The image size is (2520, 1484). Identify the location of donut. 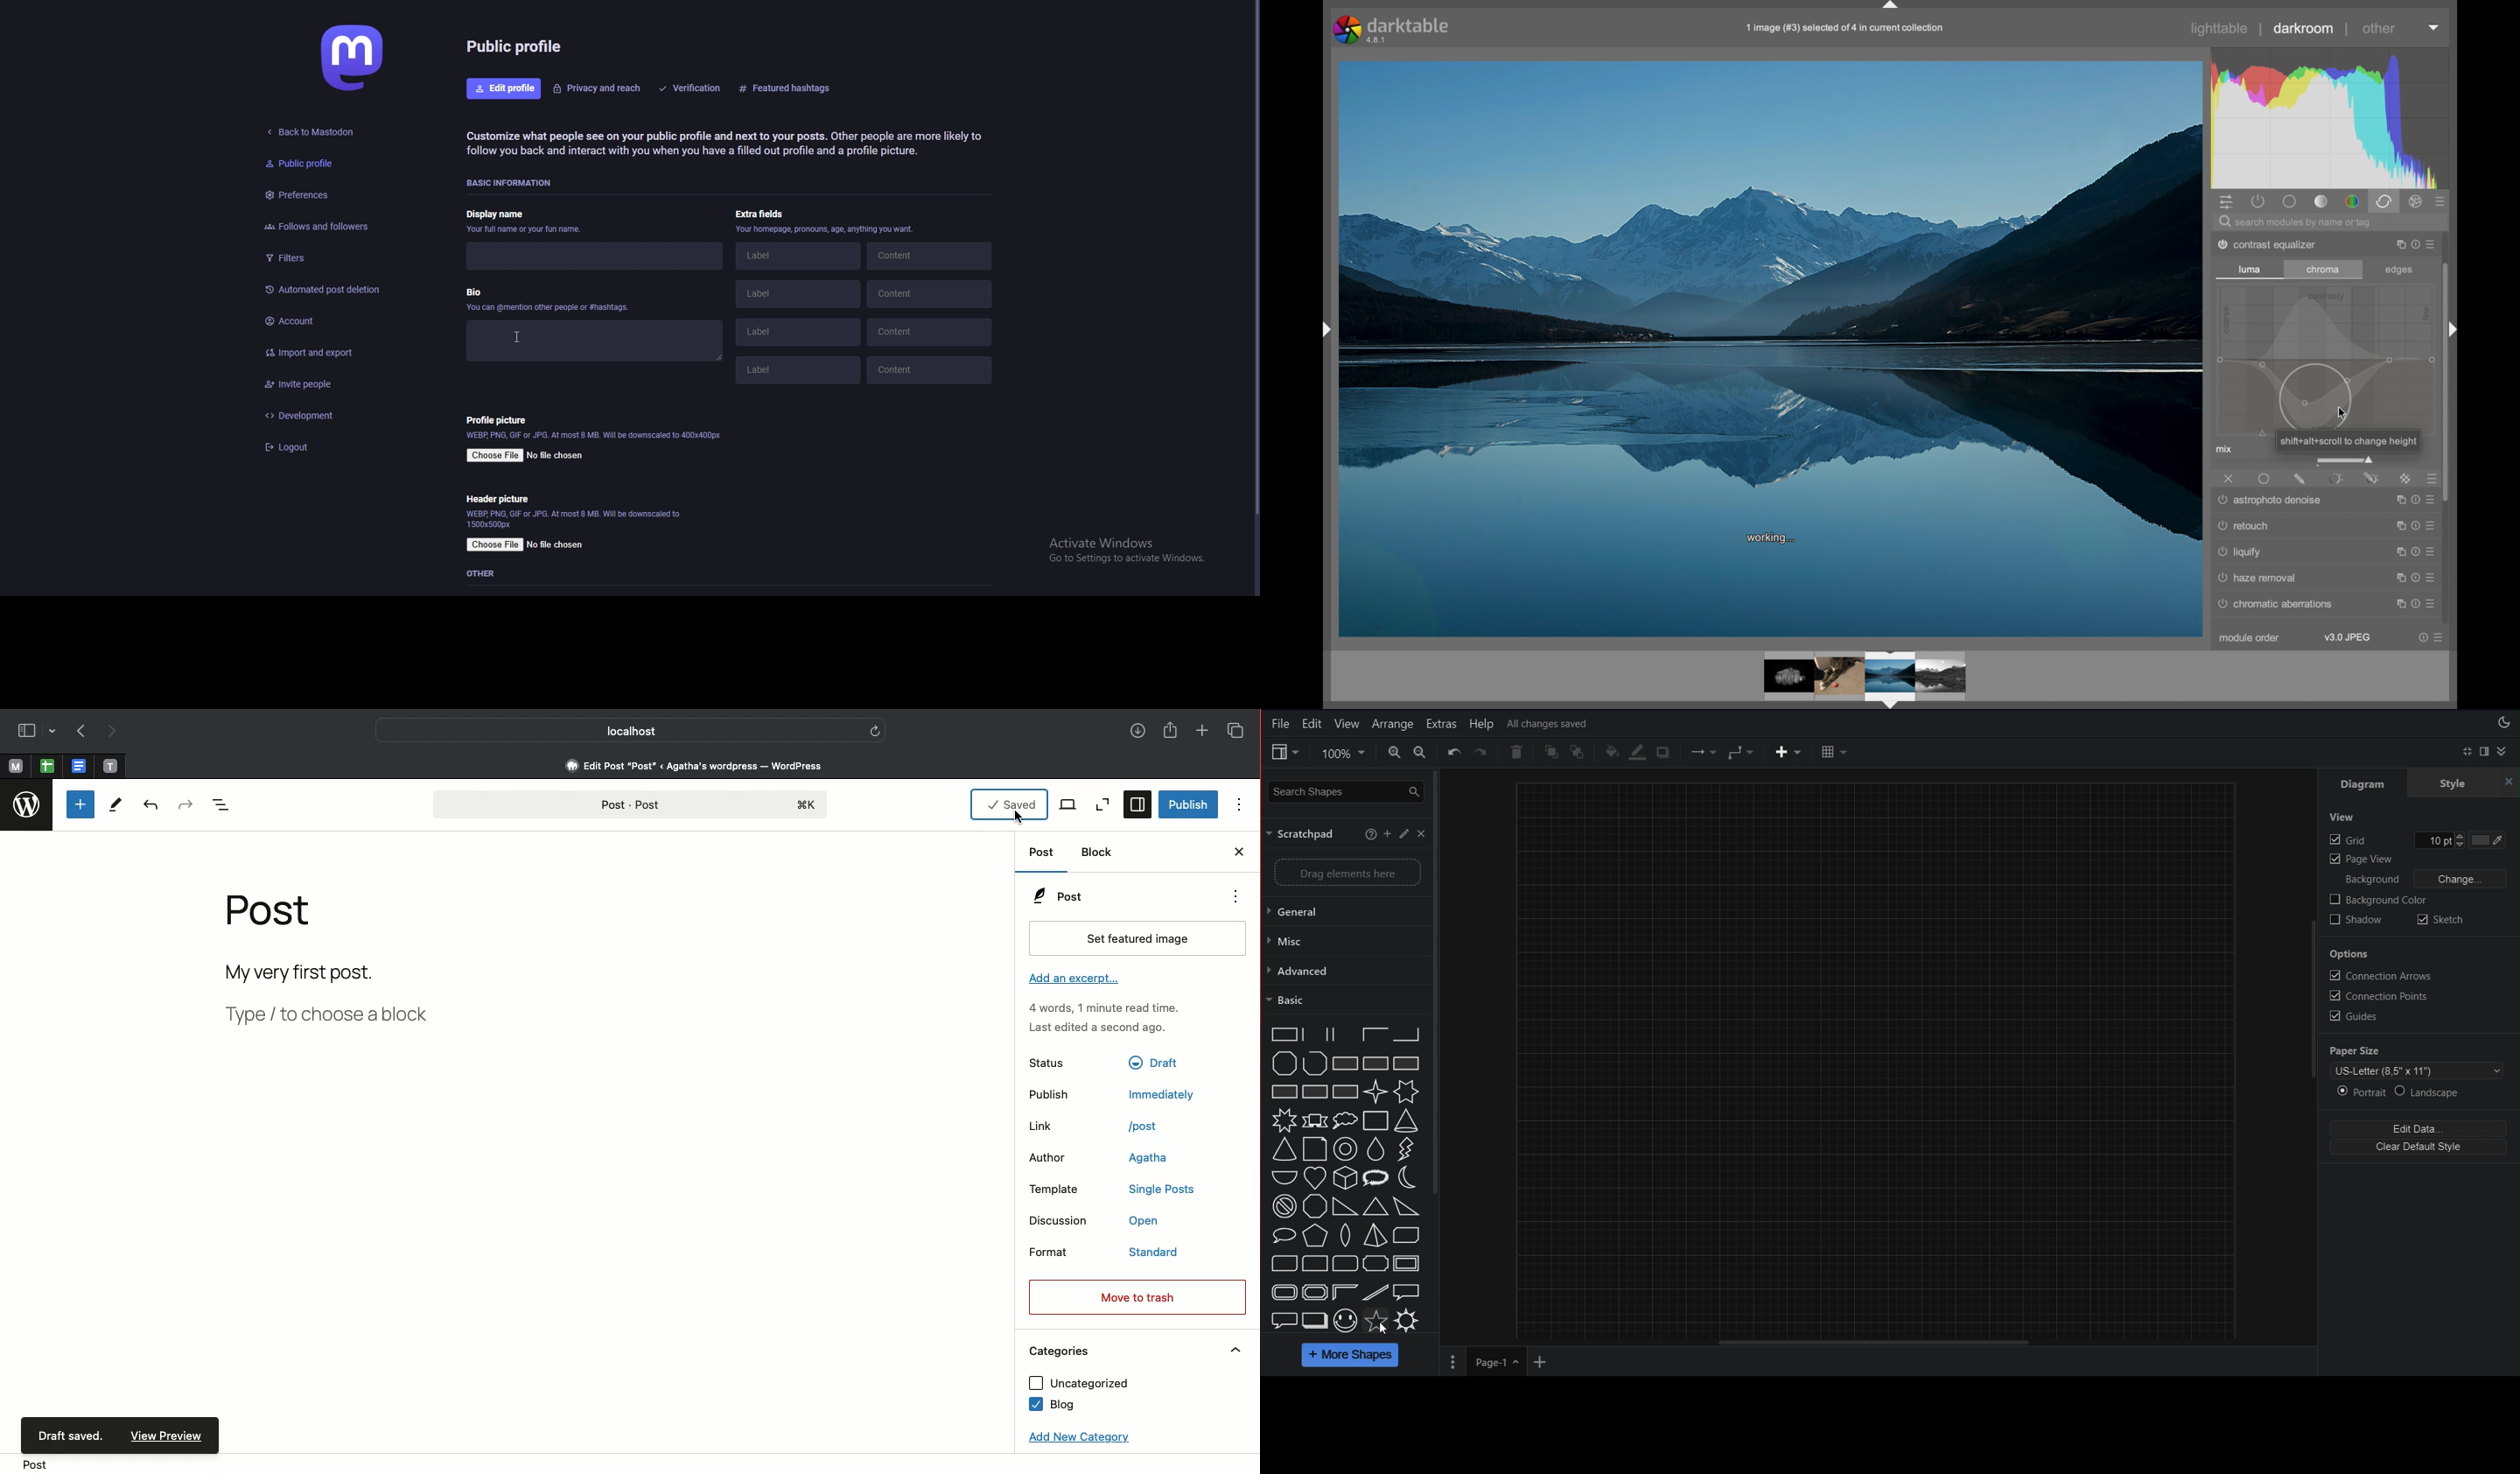
(1346, 1150).